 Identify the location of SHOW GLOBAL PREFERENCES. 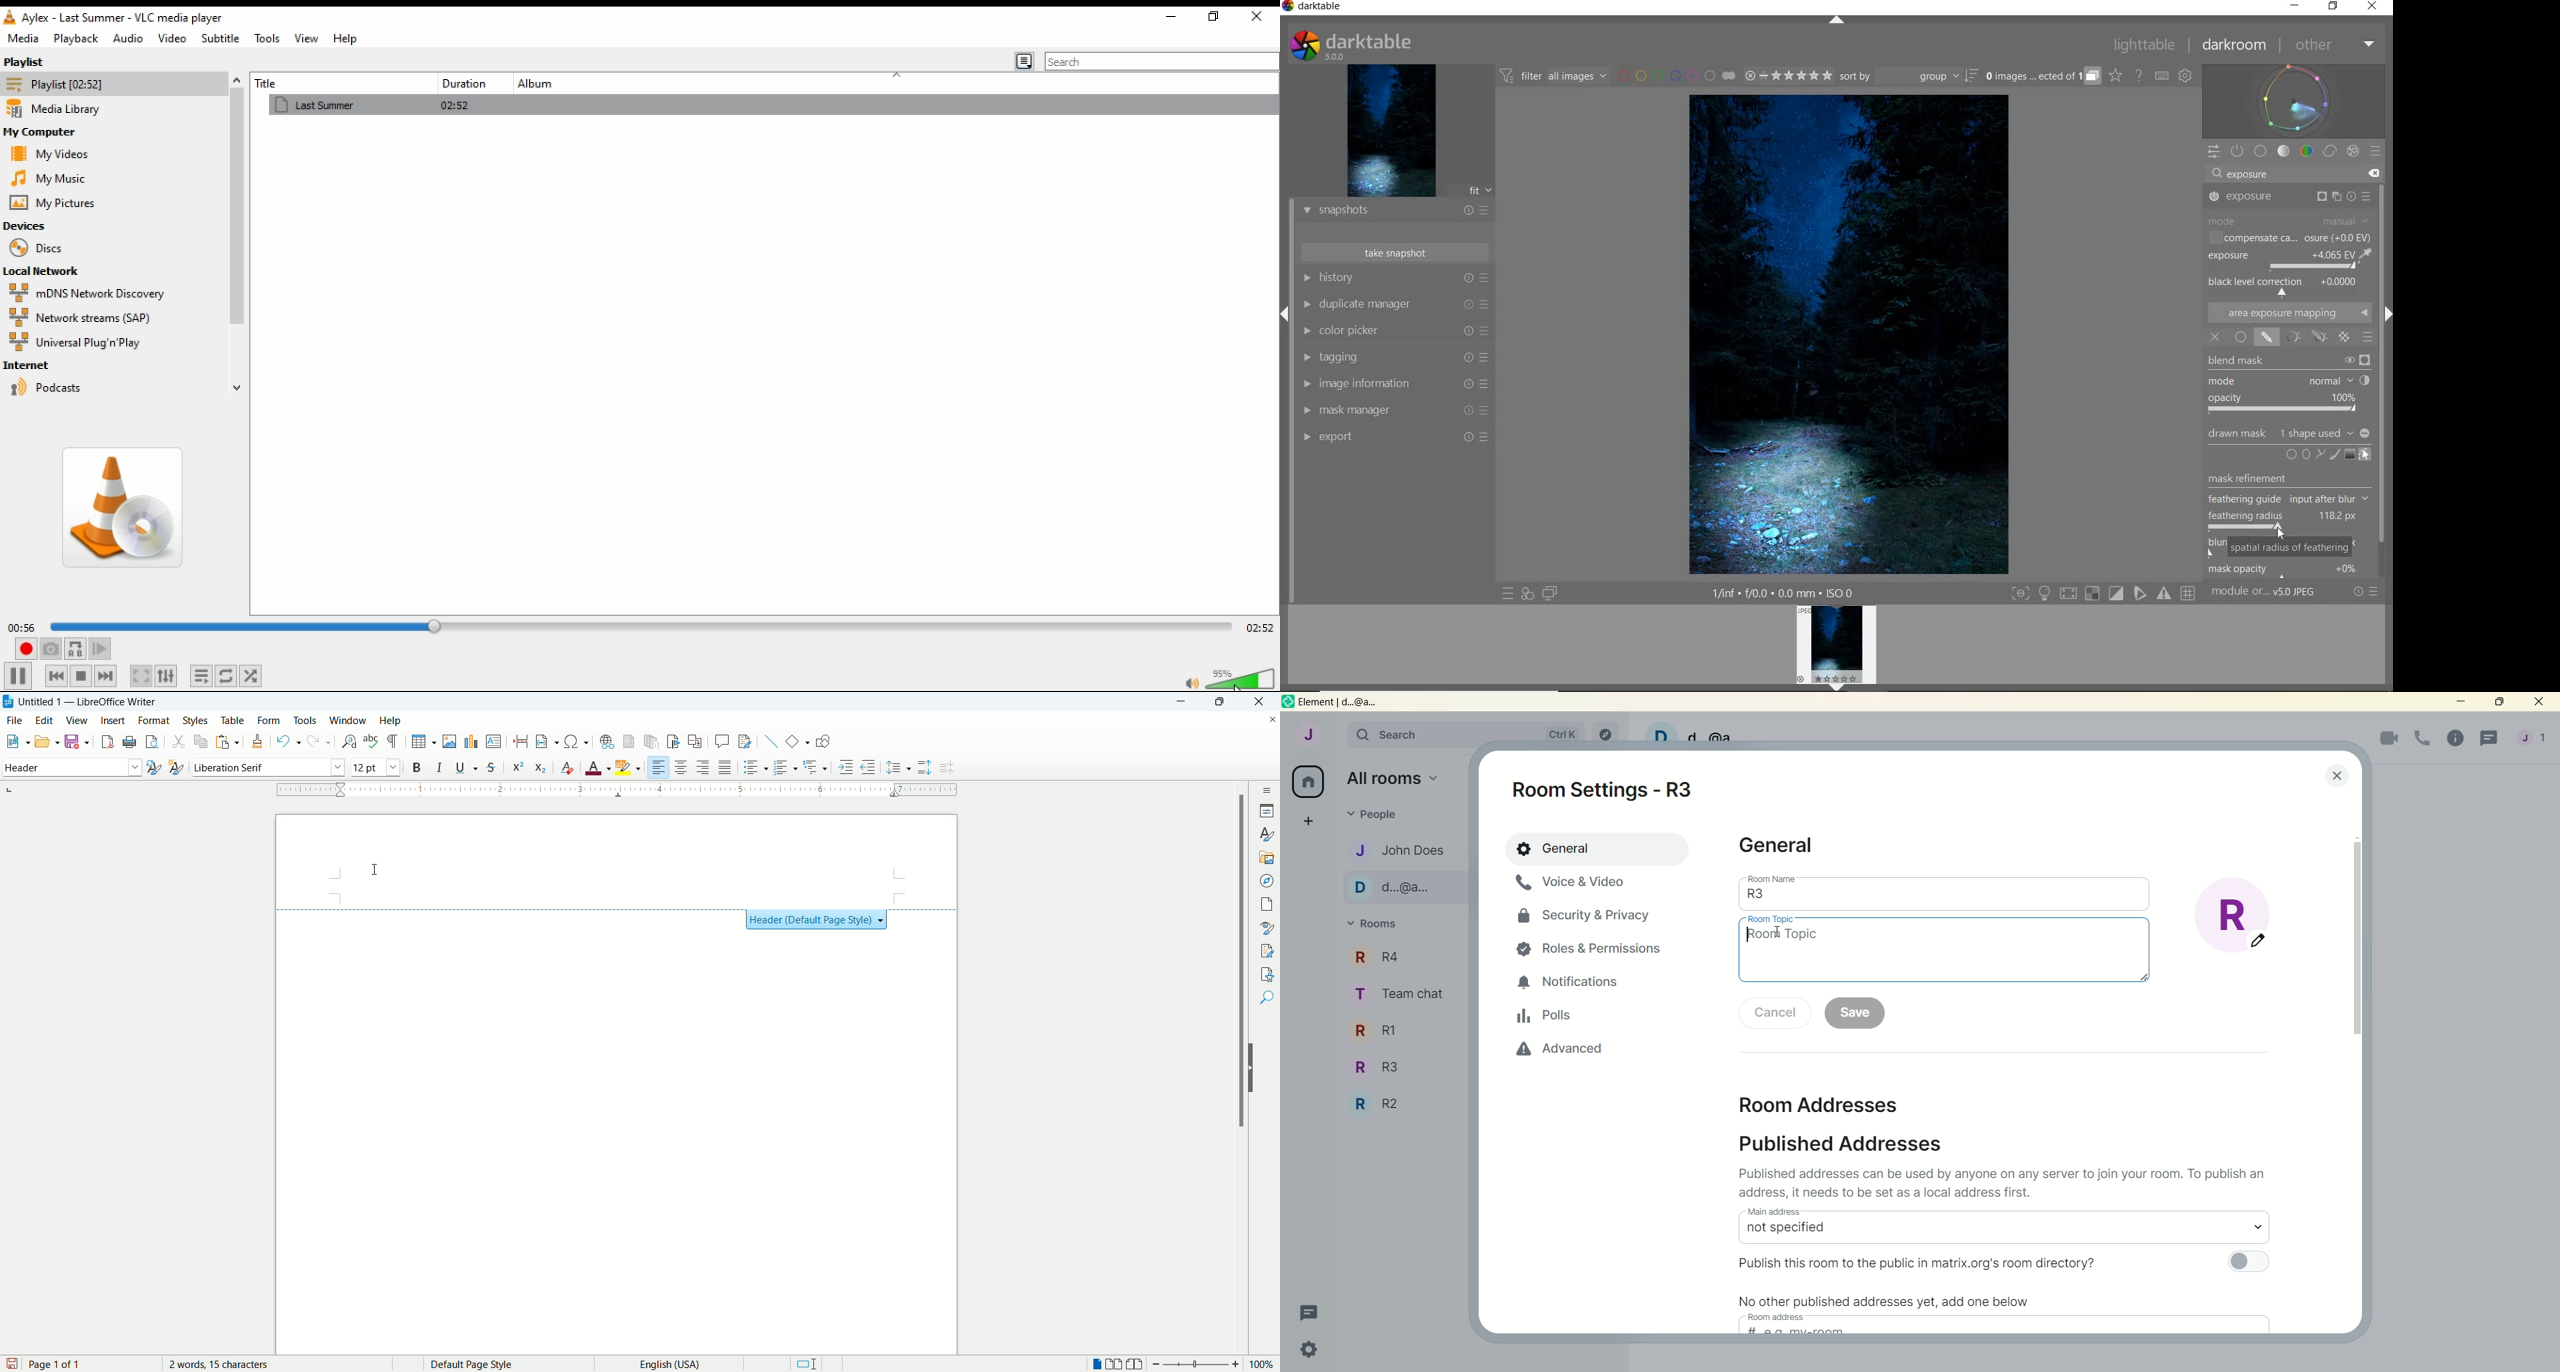
(2185, 76).